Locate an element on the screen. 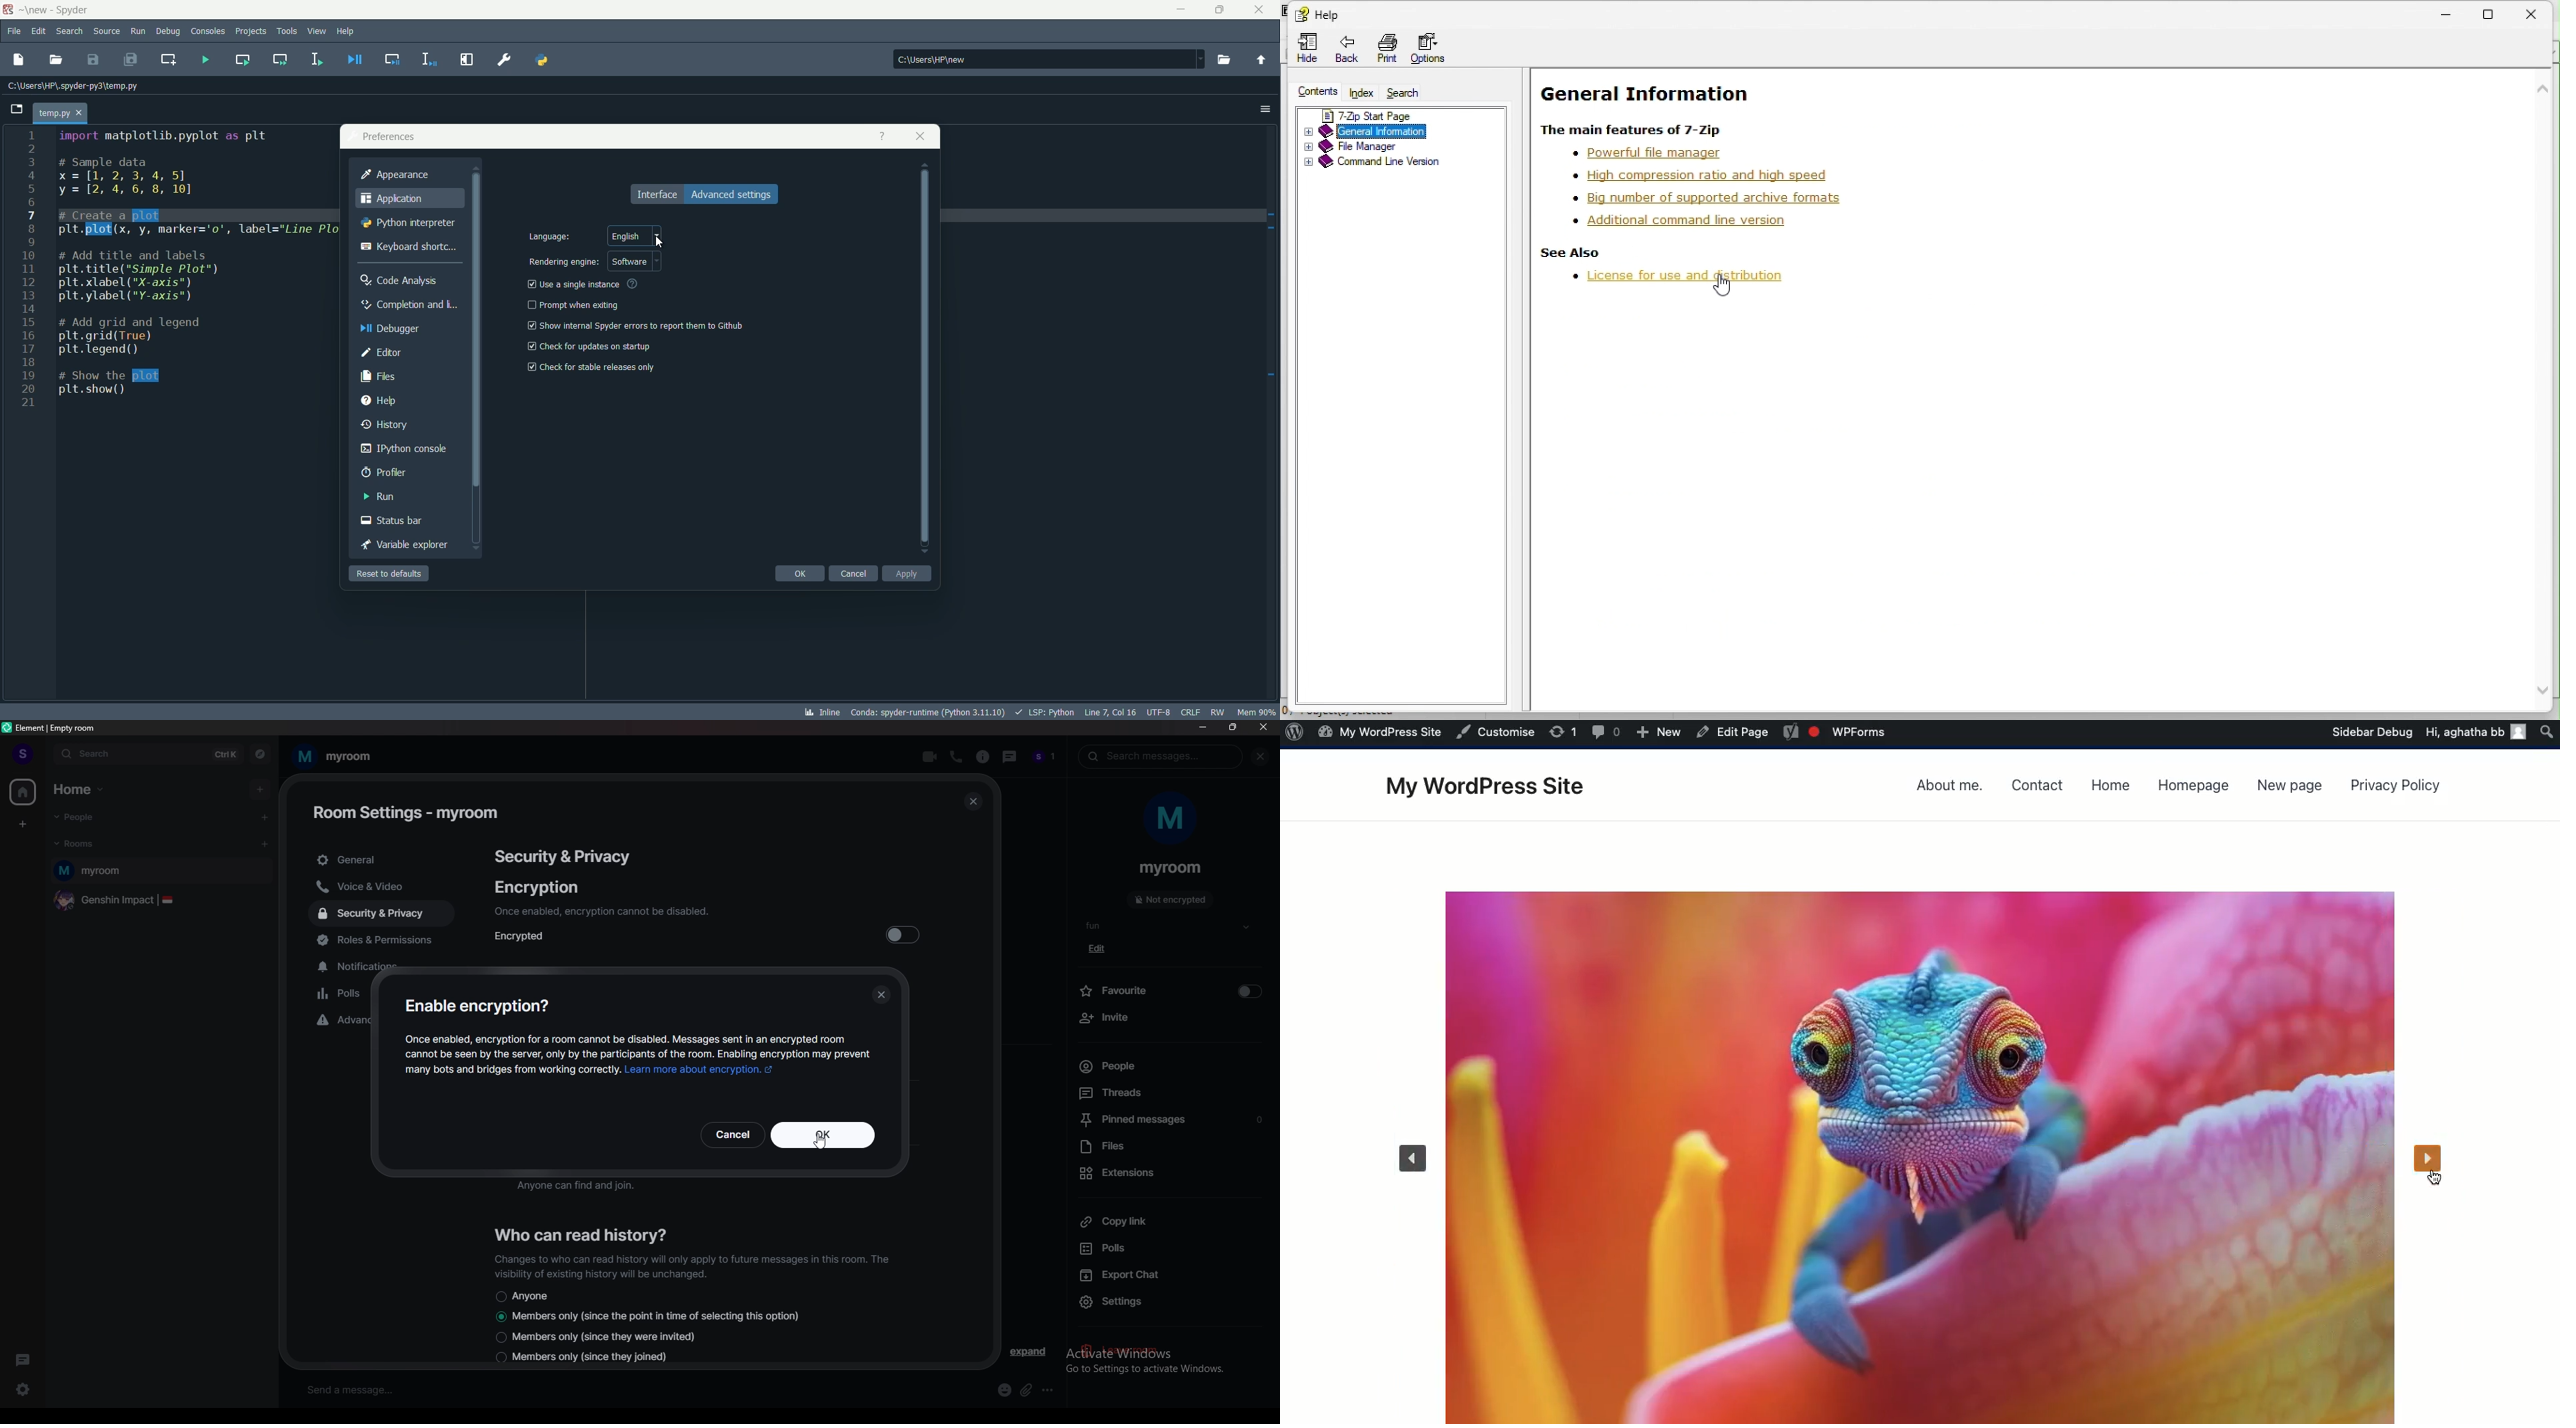  notifications is located at coordinates (359, 967).